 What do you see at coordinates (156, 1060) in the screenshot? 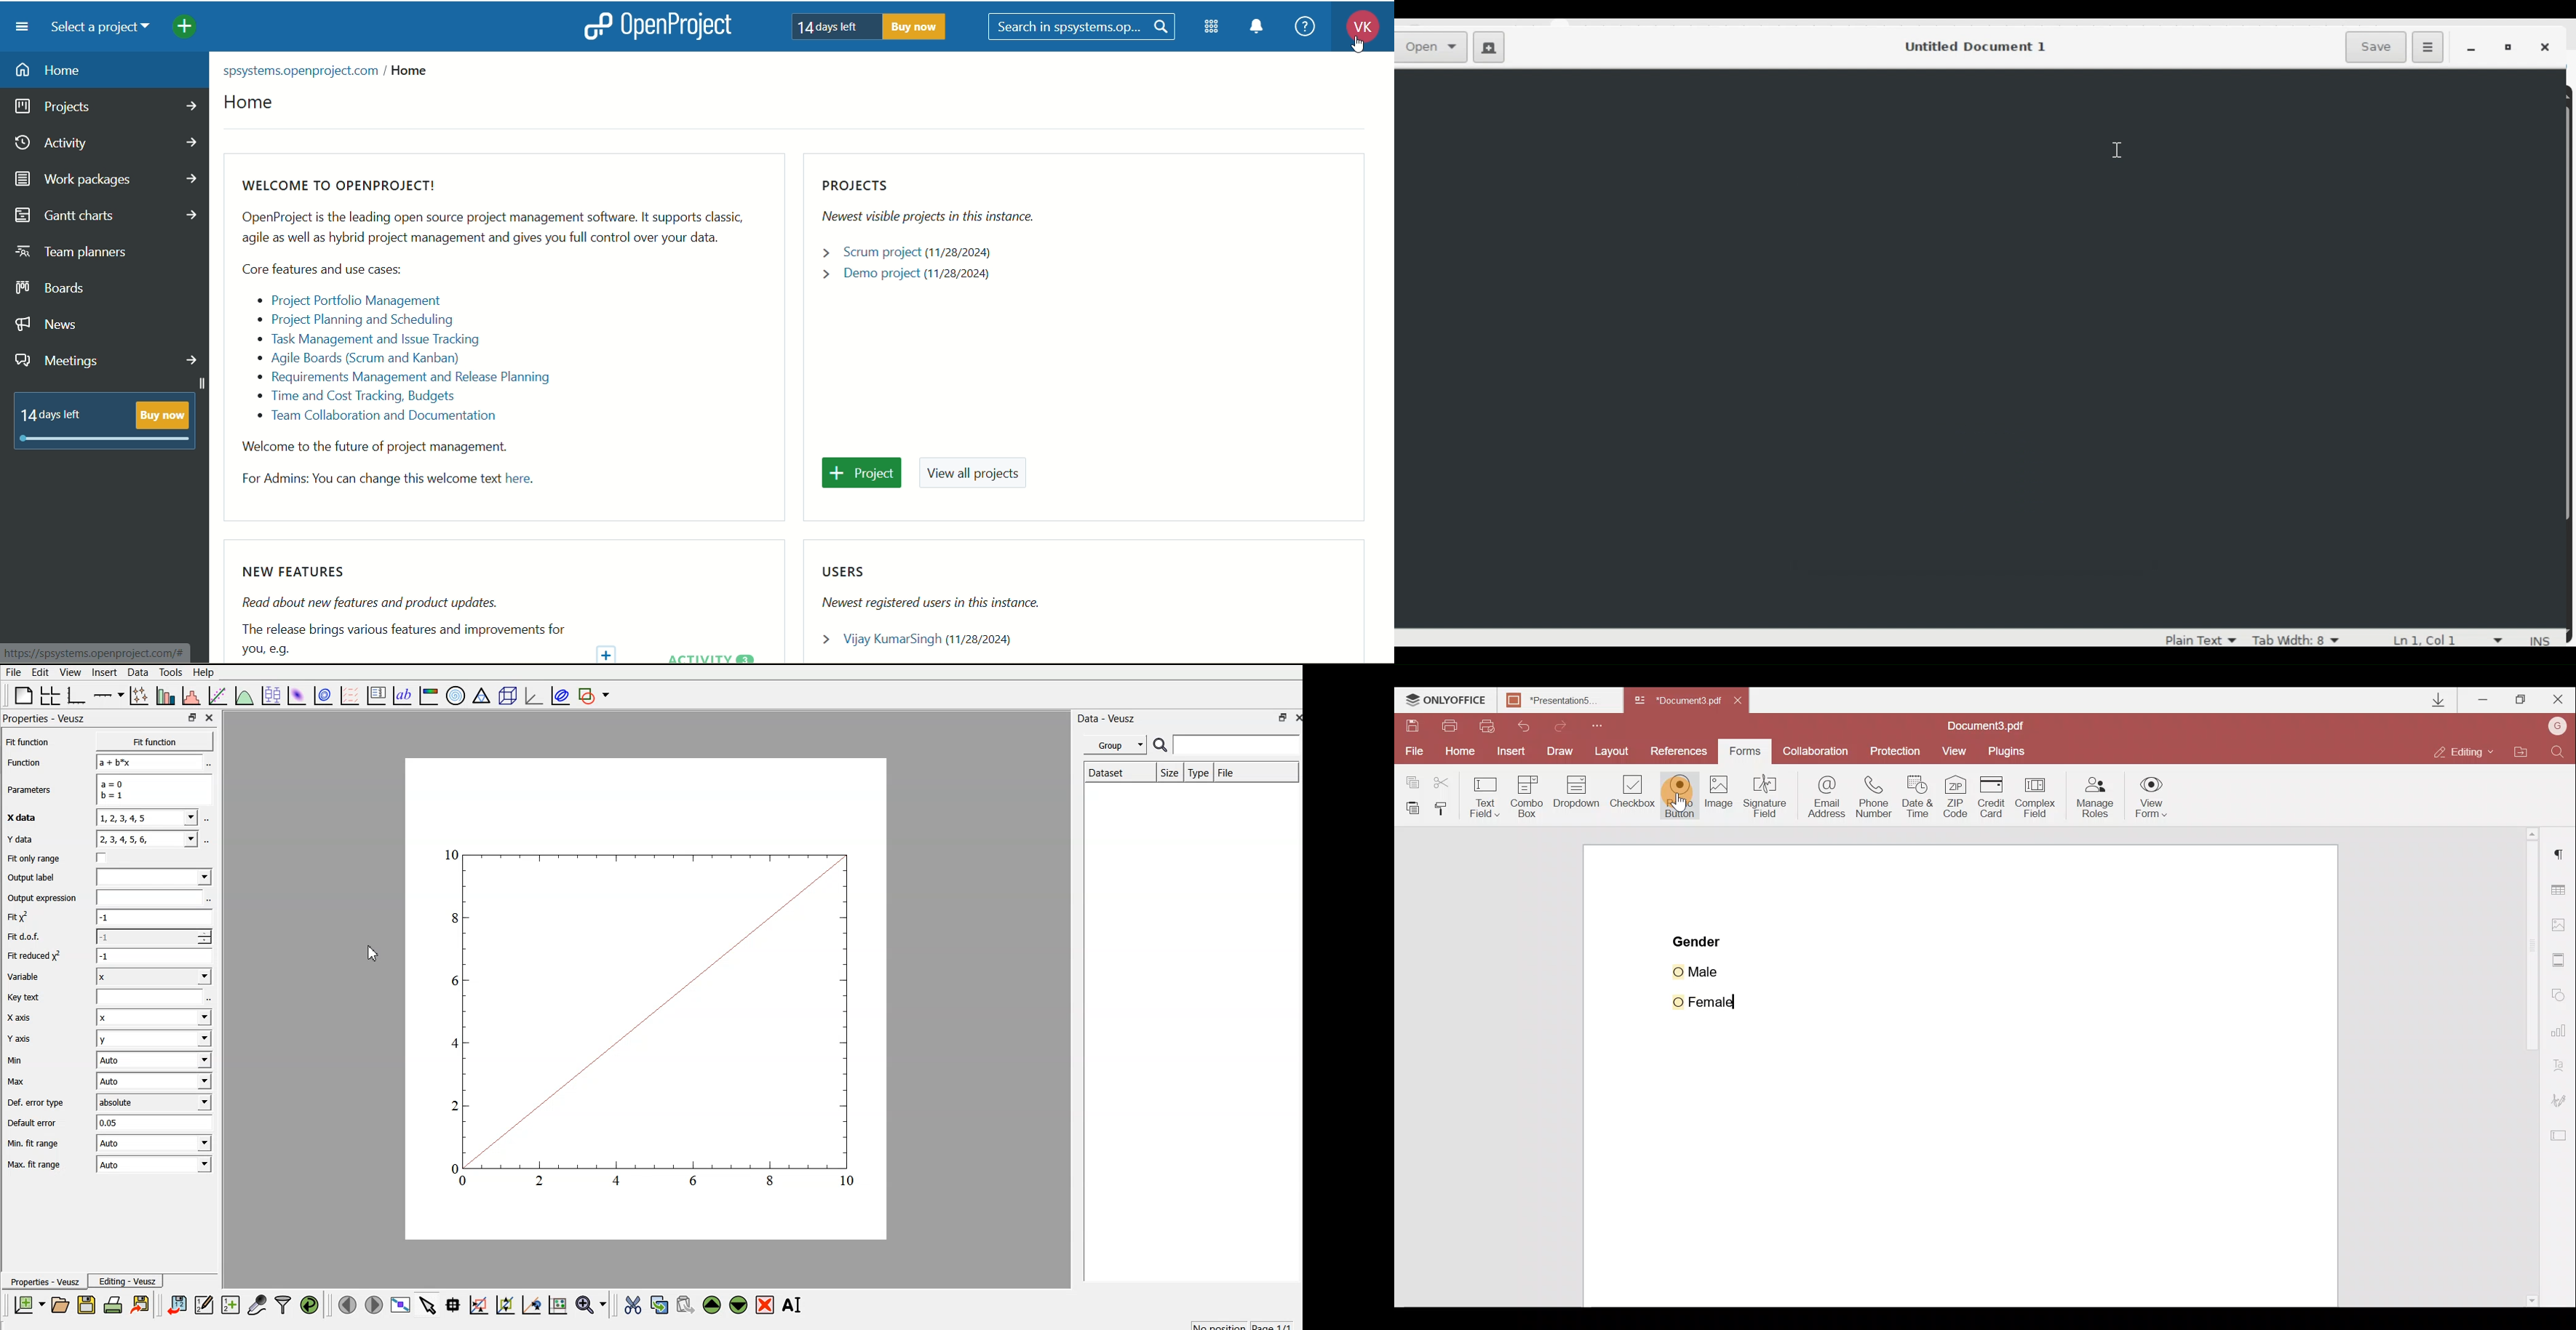
I see `| Auto` at bounding box center [156, 1060].